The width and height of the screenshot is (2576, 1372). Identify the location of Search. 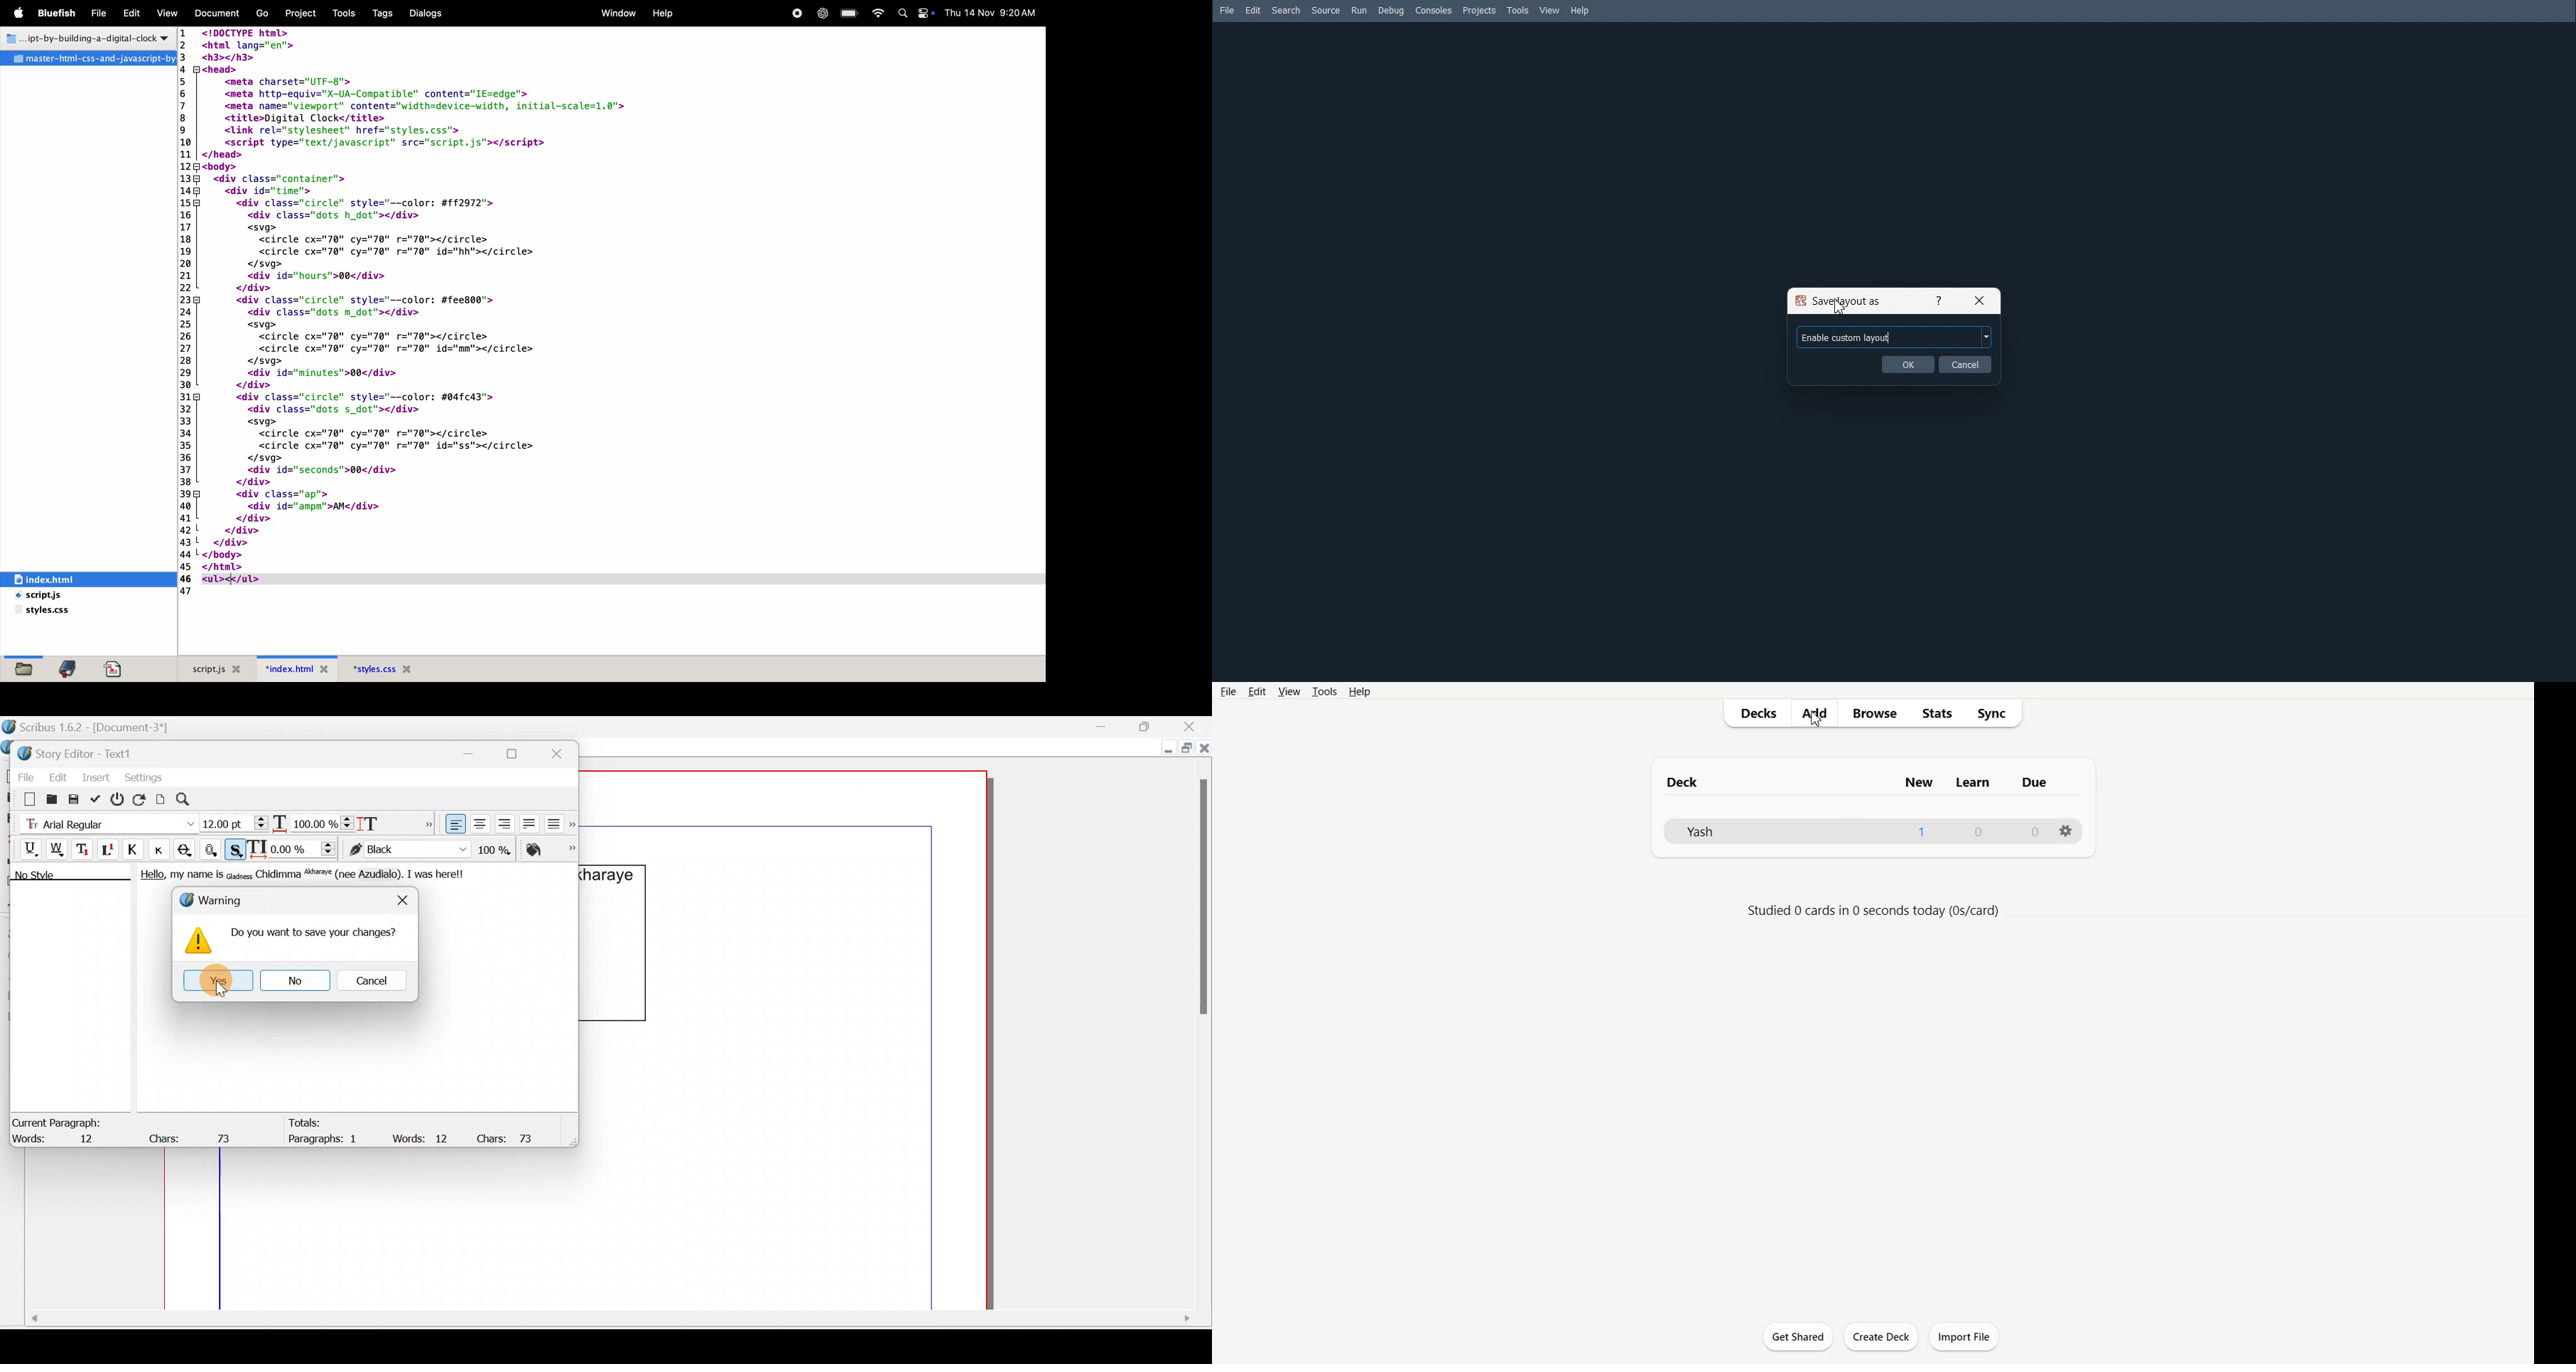
(1285, 10).